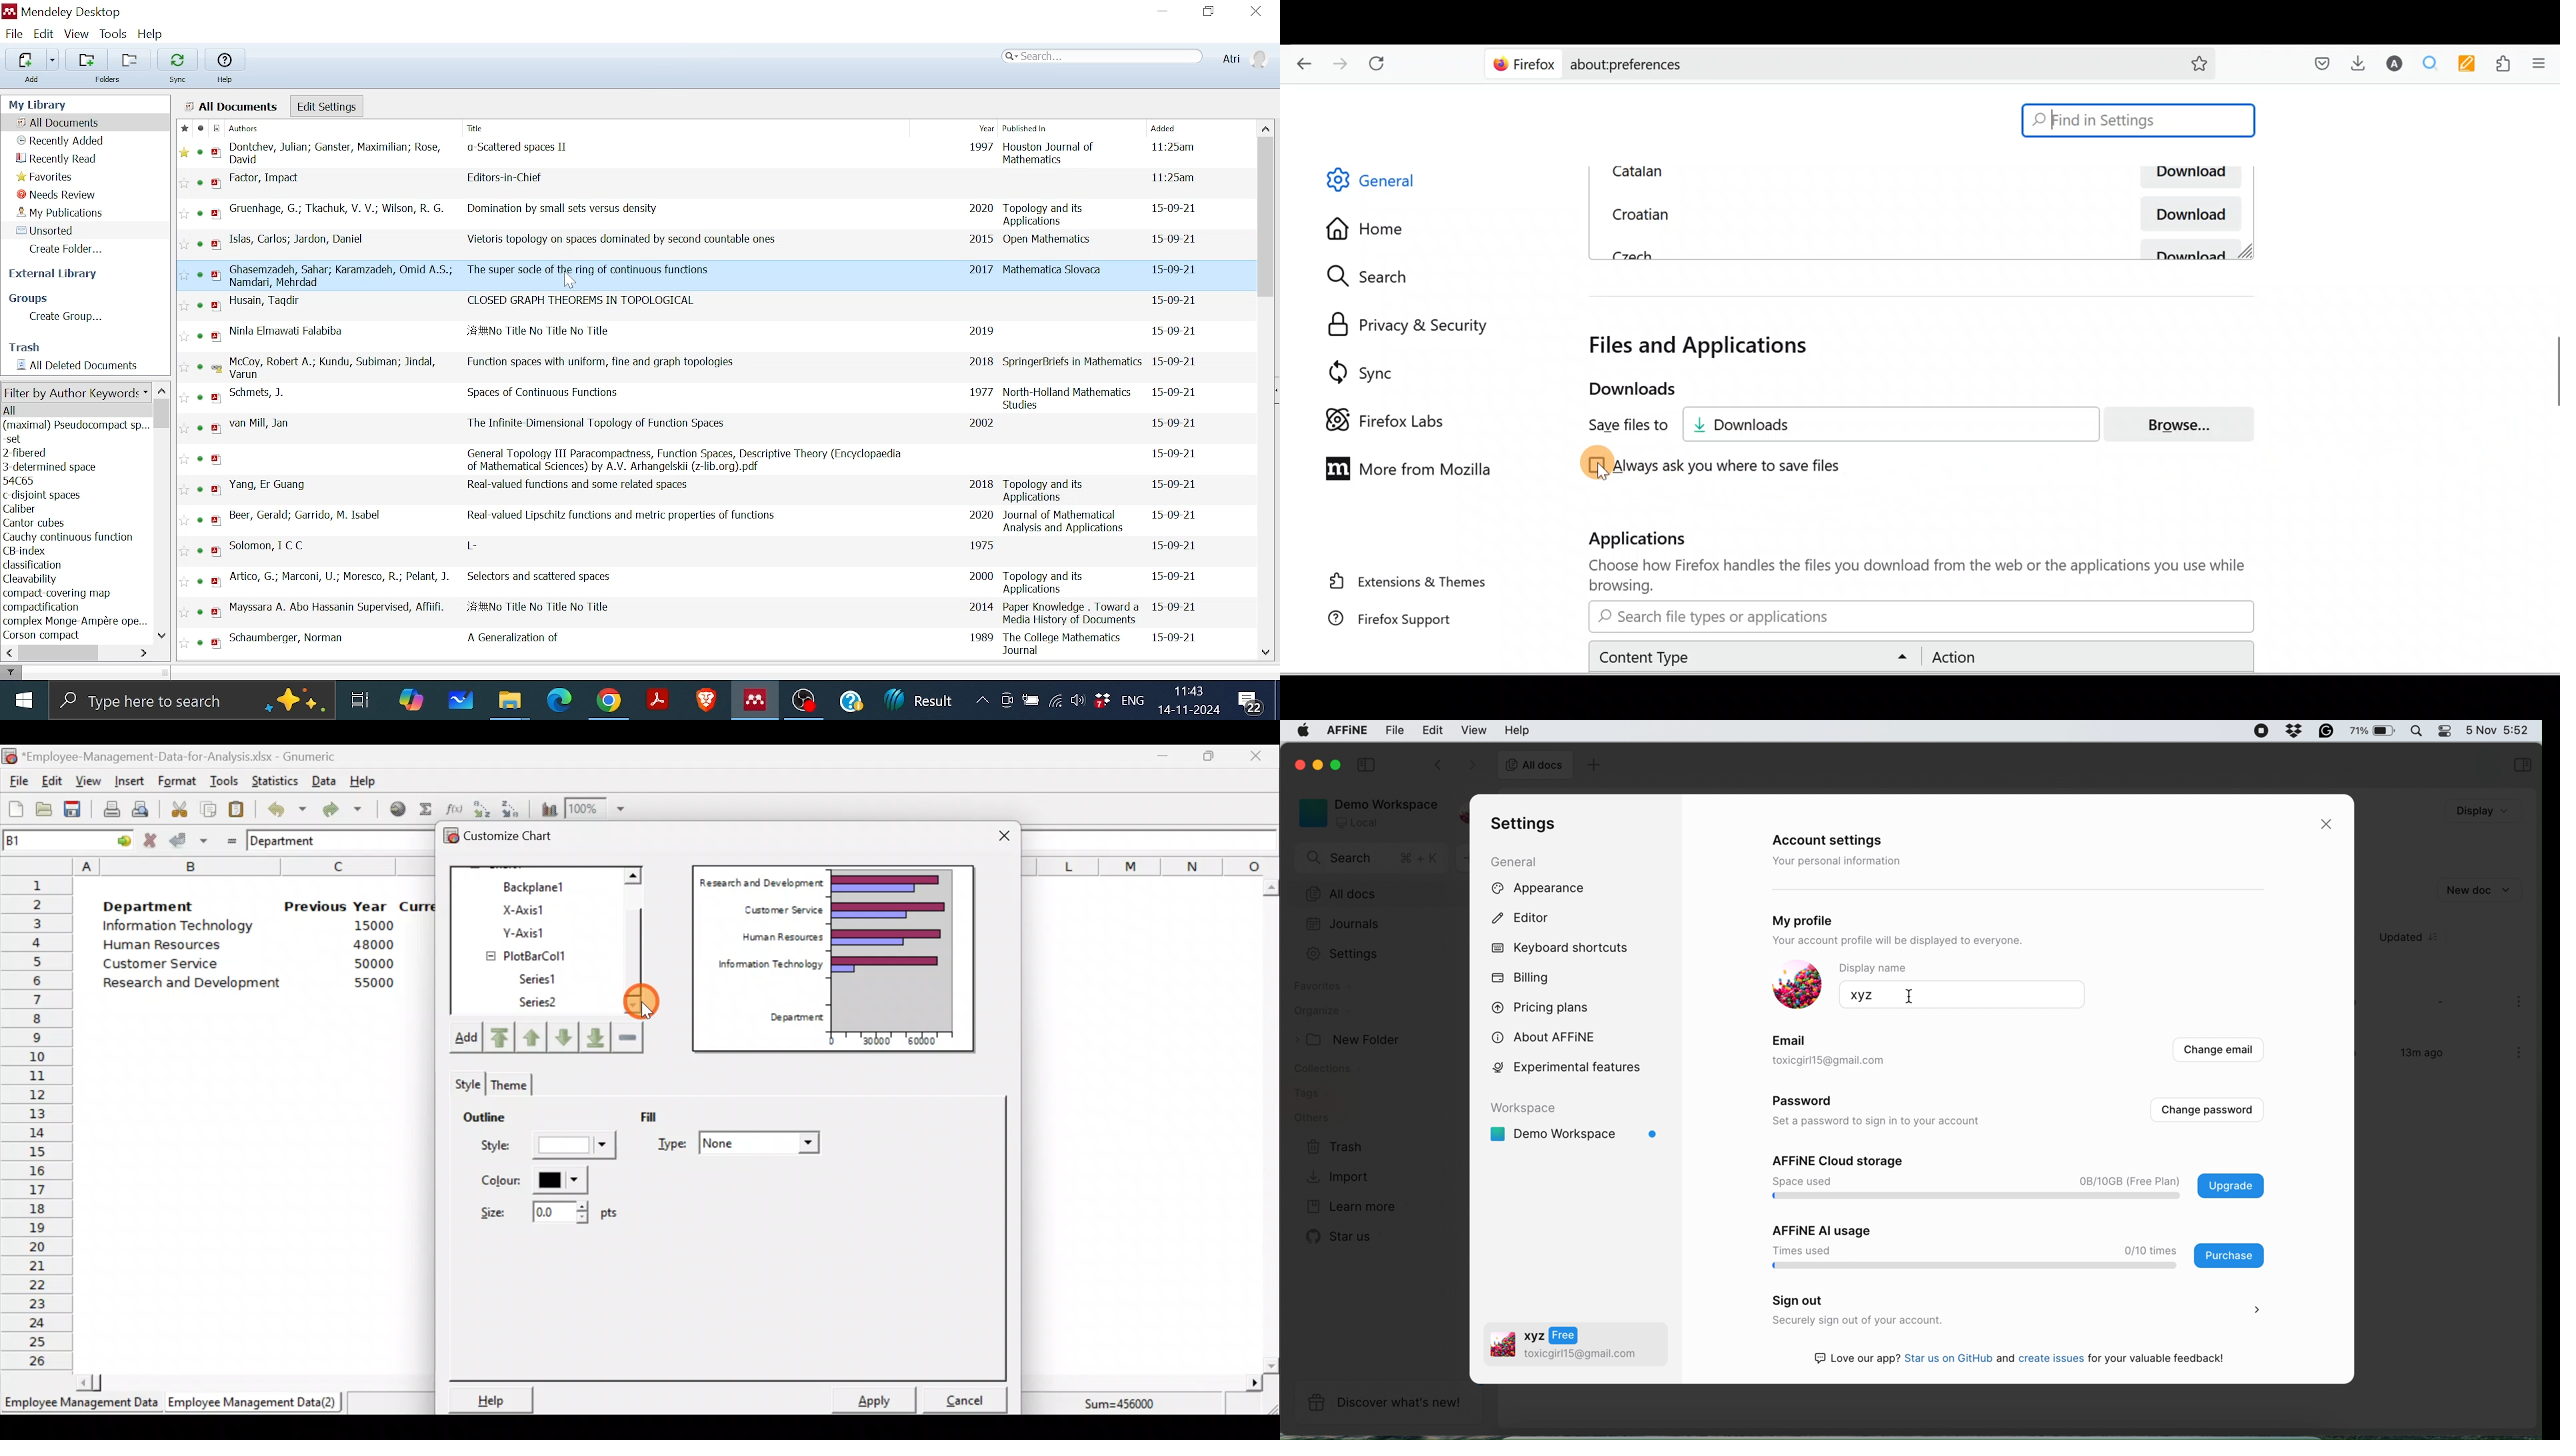  Describe the element at coordinates (42, 495) in the screenshot. I see `c disjoint spaces` at that location.